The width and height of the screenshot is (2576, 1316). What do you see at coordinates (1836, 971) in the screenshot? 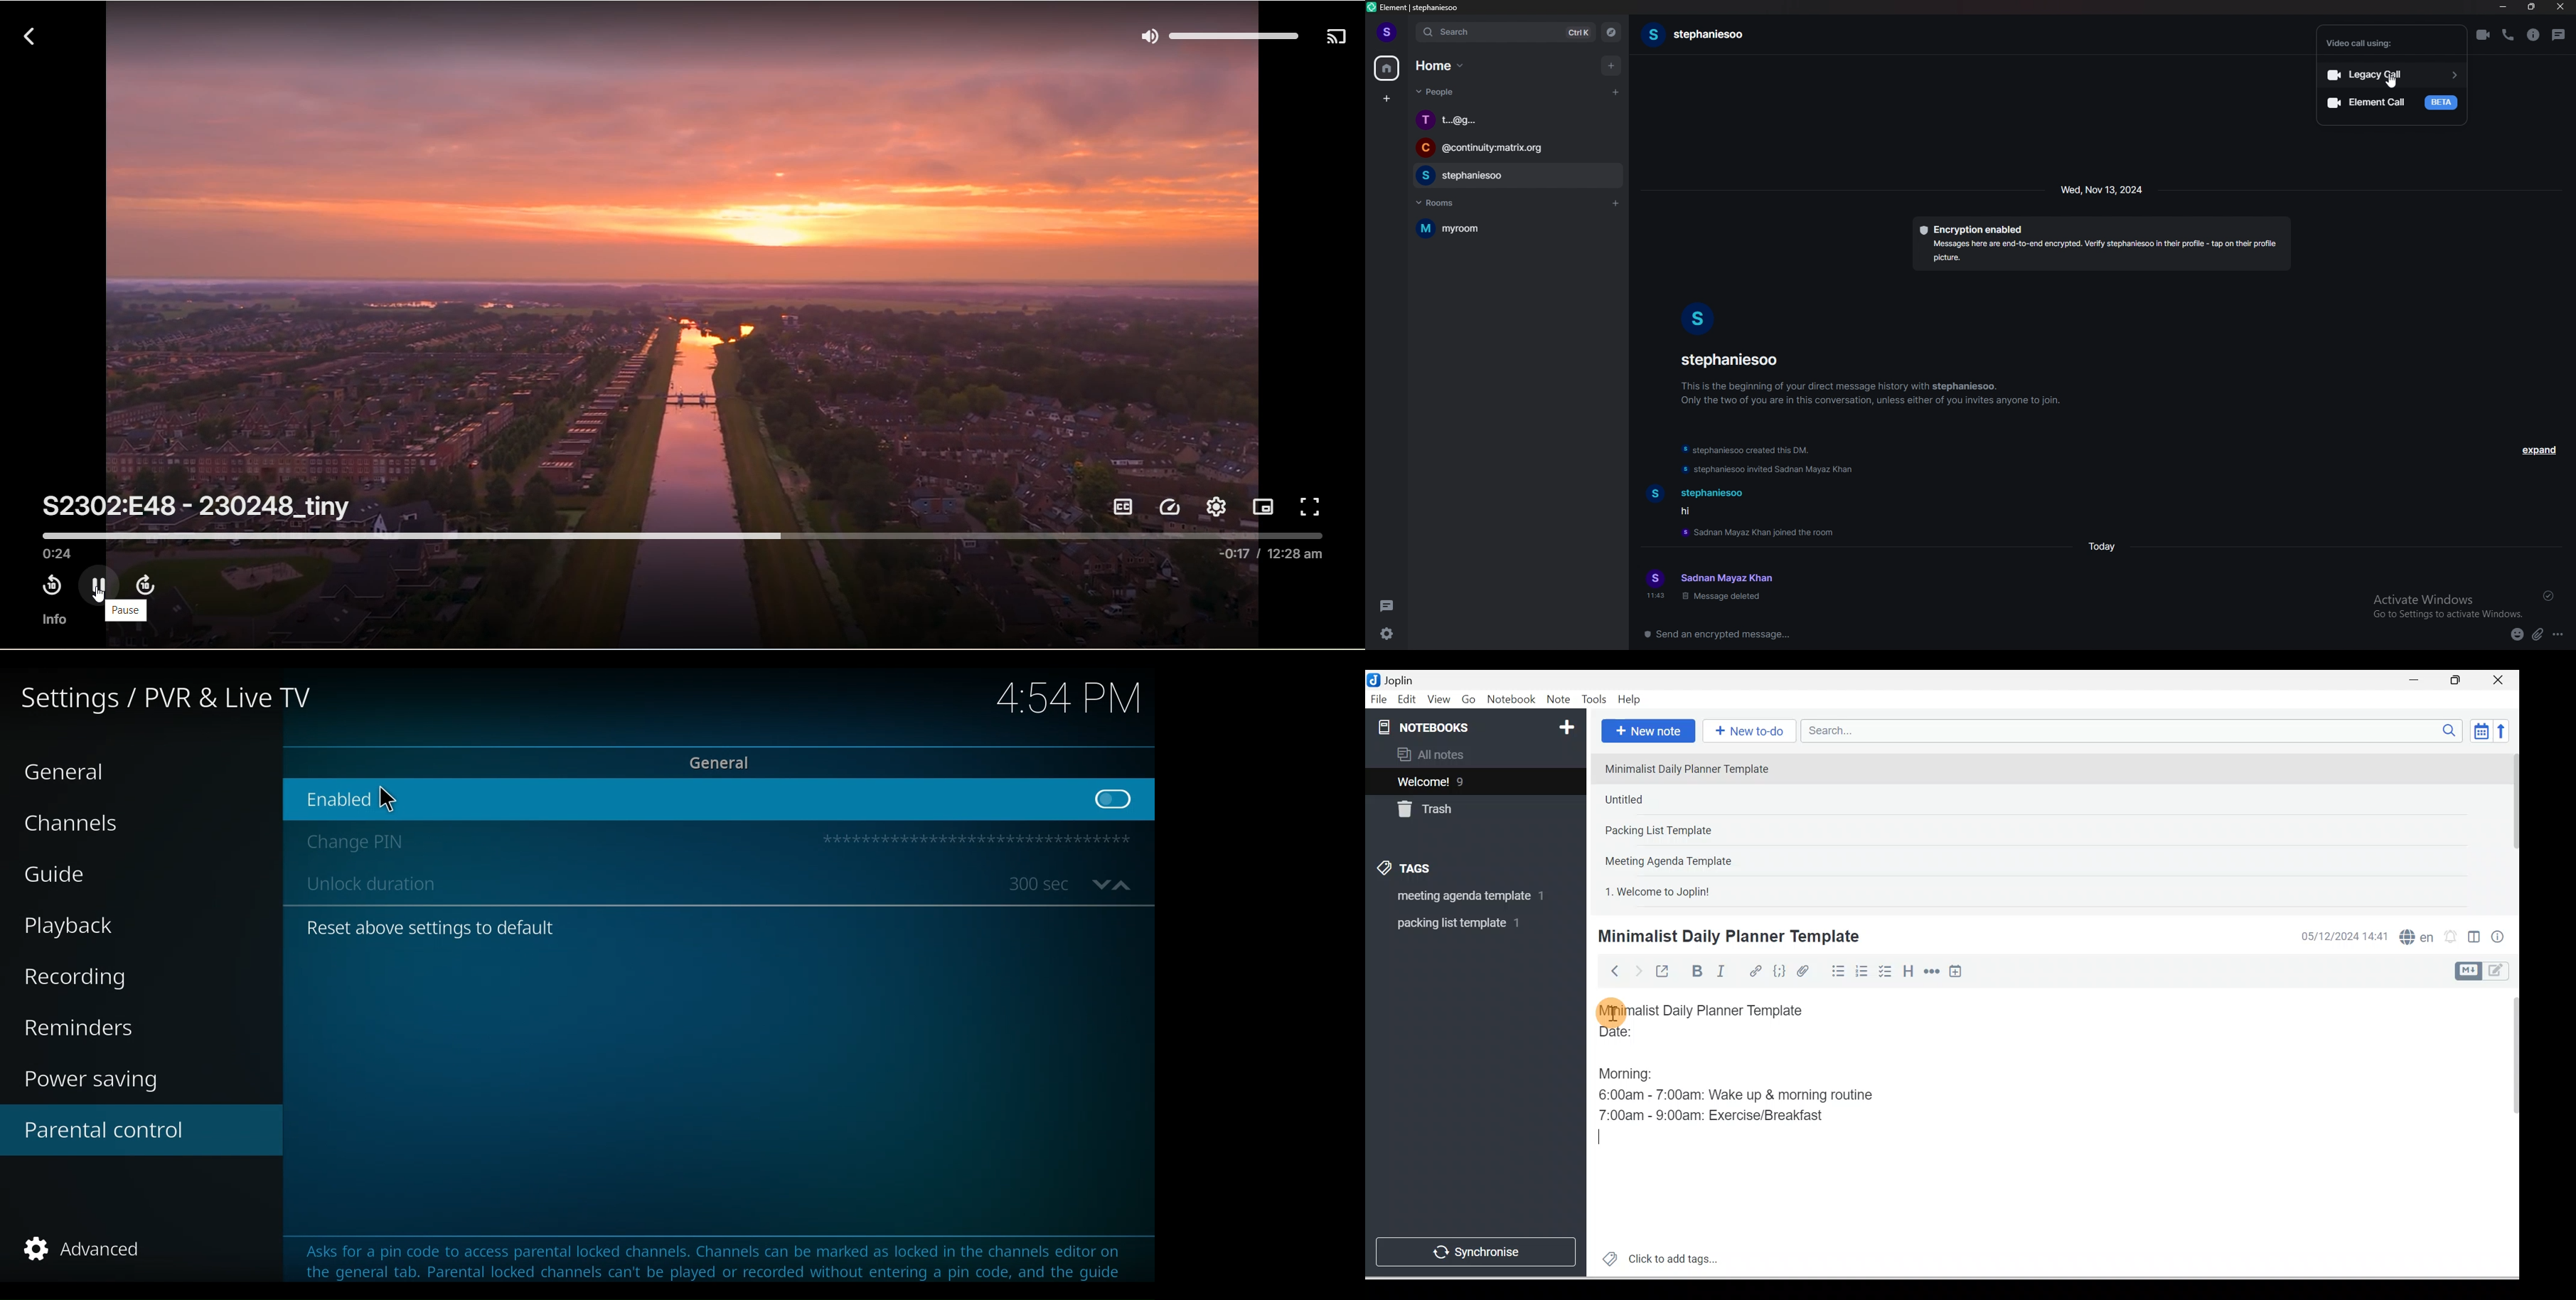
I see `Bulleted list` at bounding box center [1836, 971].